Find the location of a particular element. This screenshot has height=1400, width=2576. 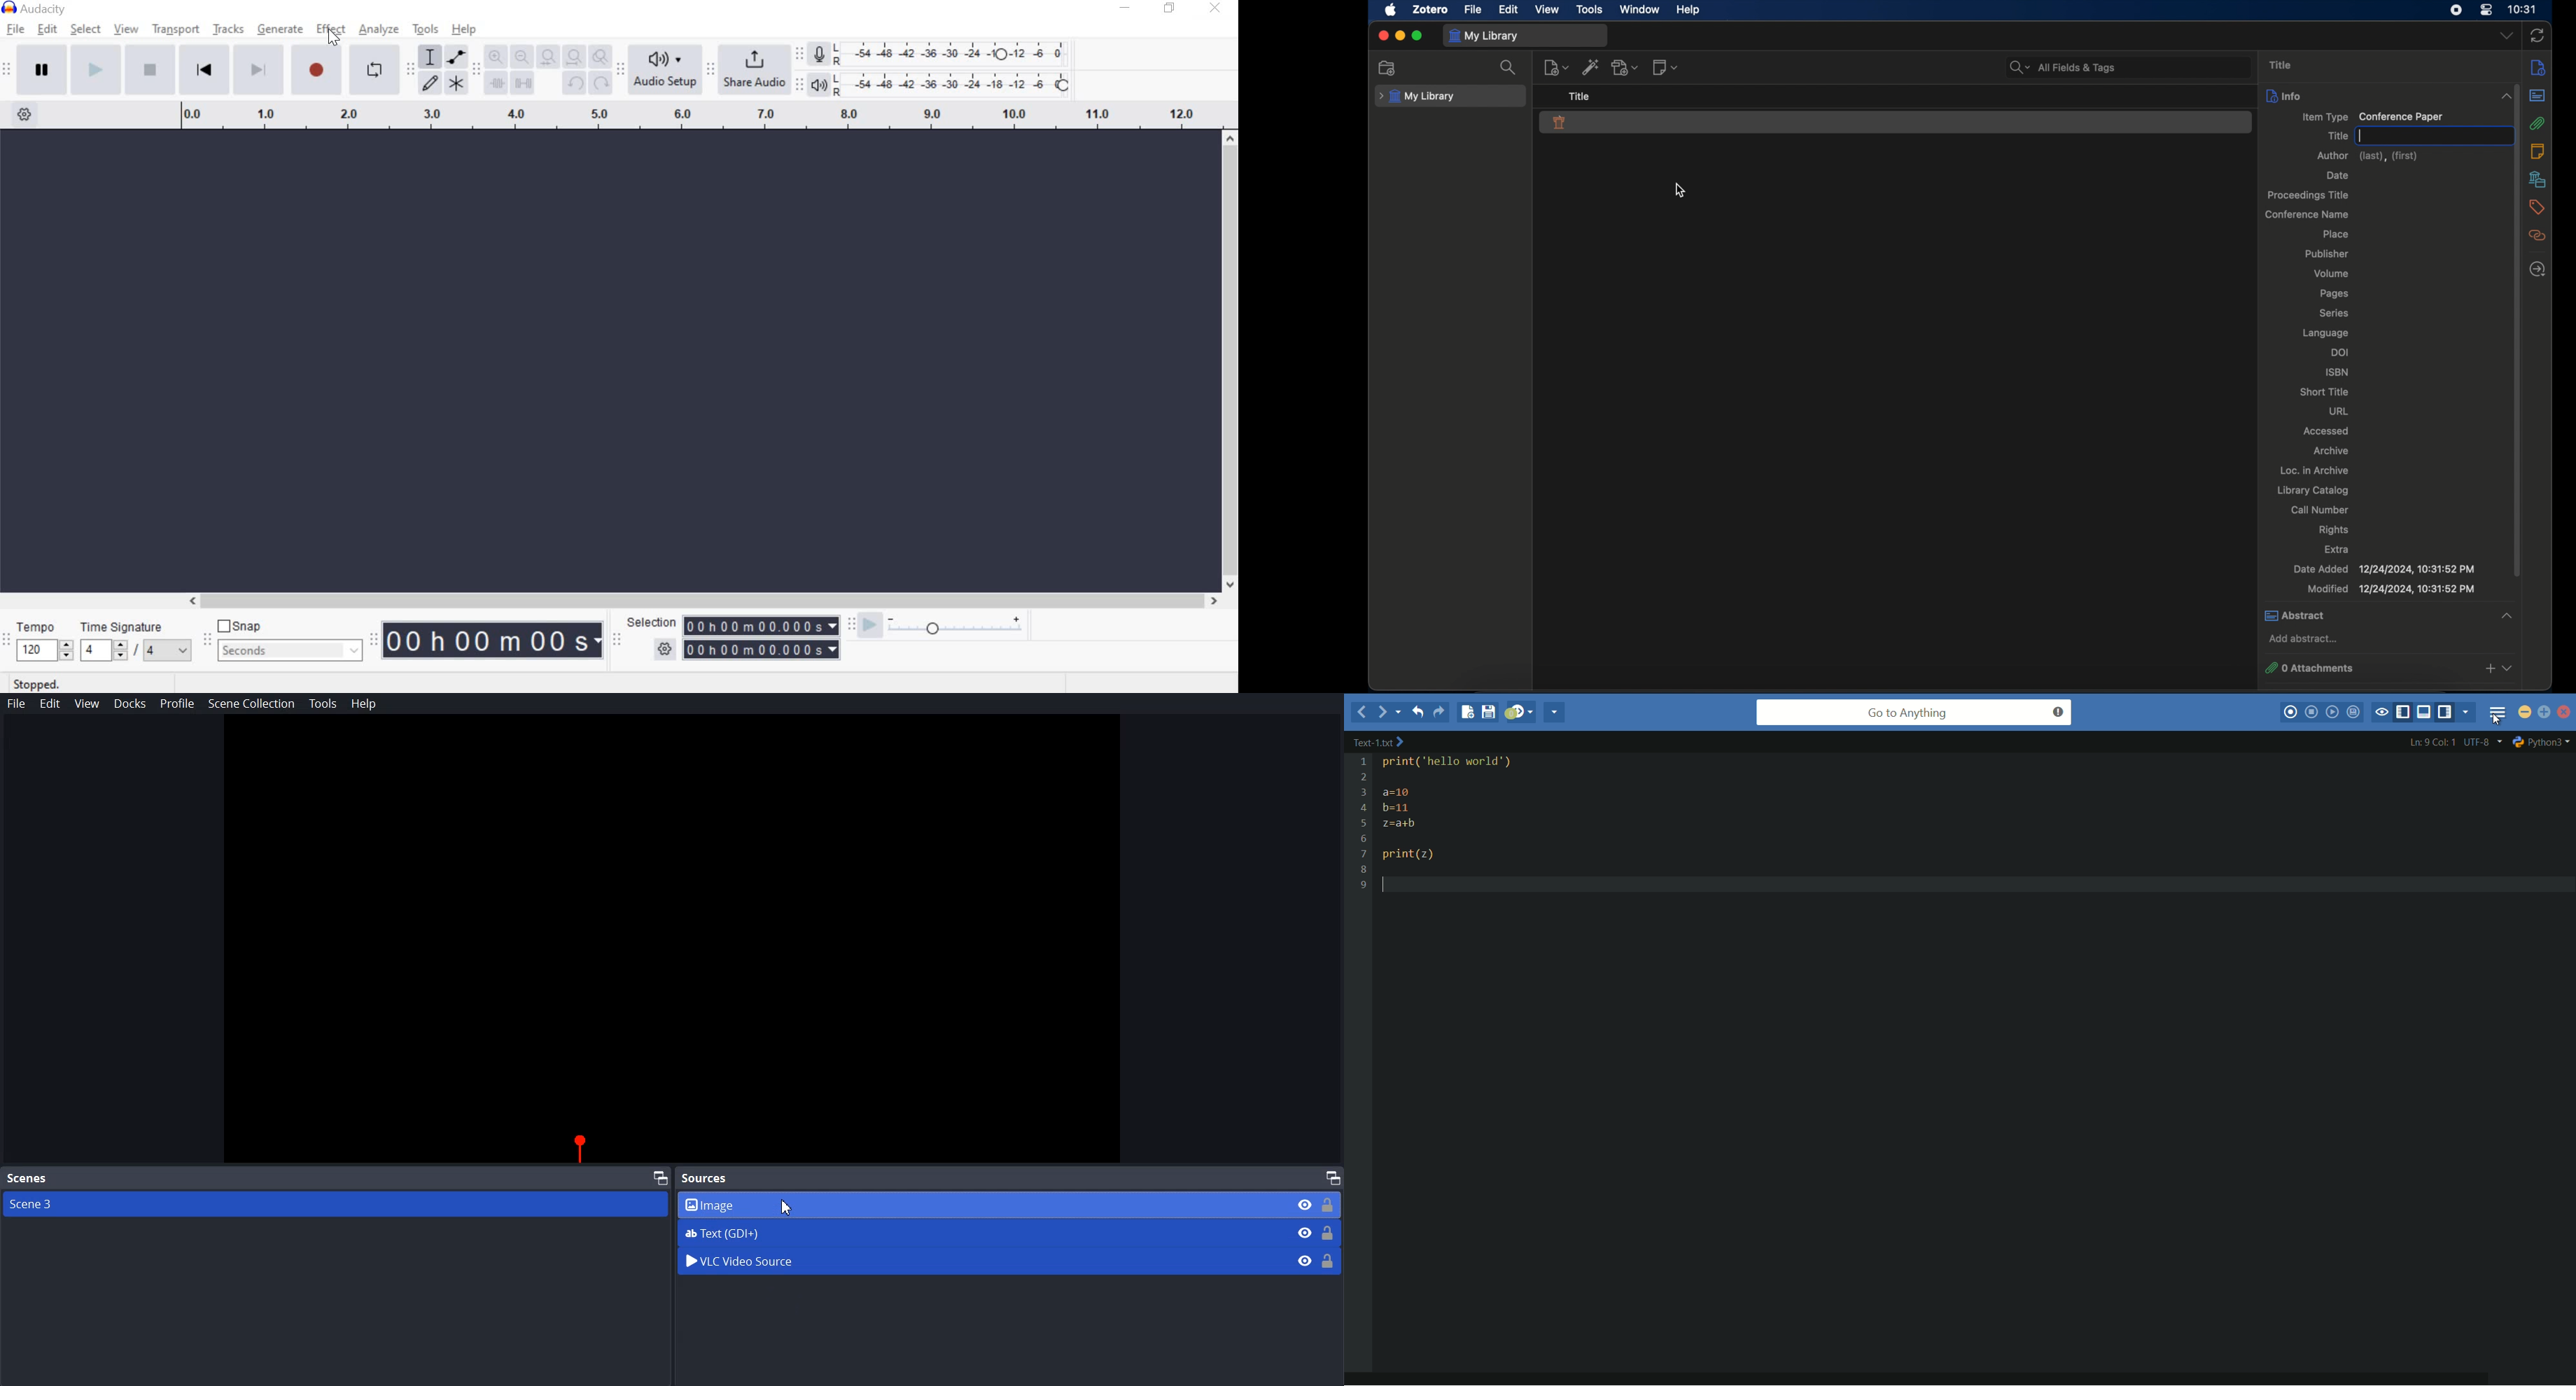

close is located at coordinates (1382, 37).